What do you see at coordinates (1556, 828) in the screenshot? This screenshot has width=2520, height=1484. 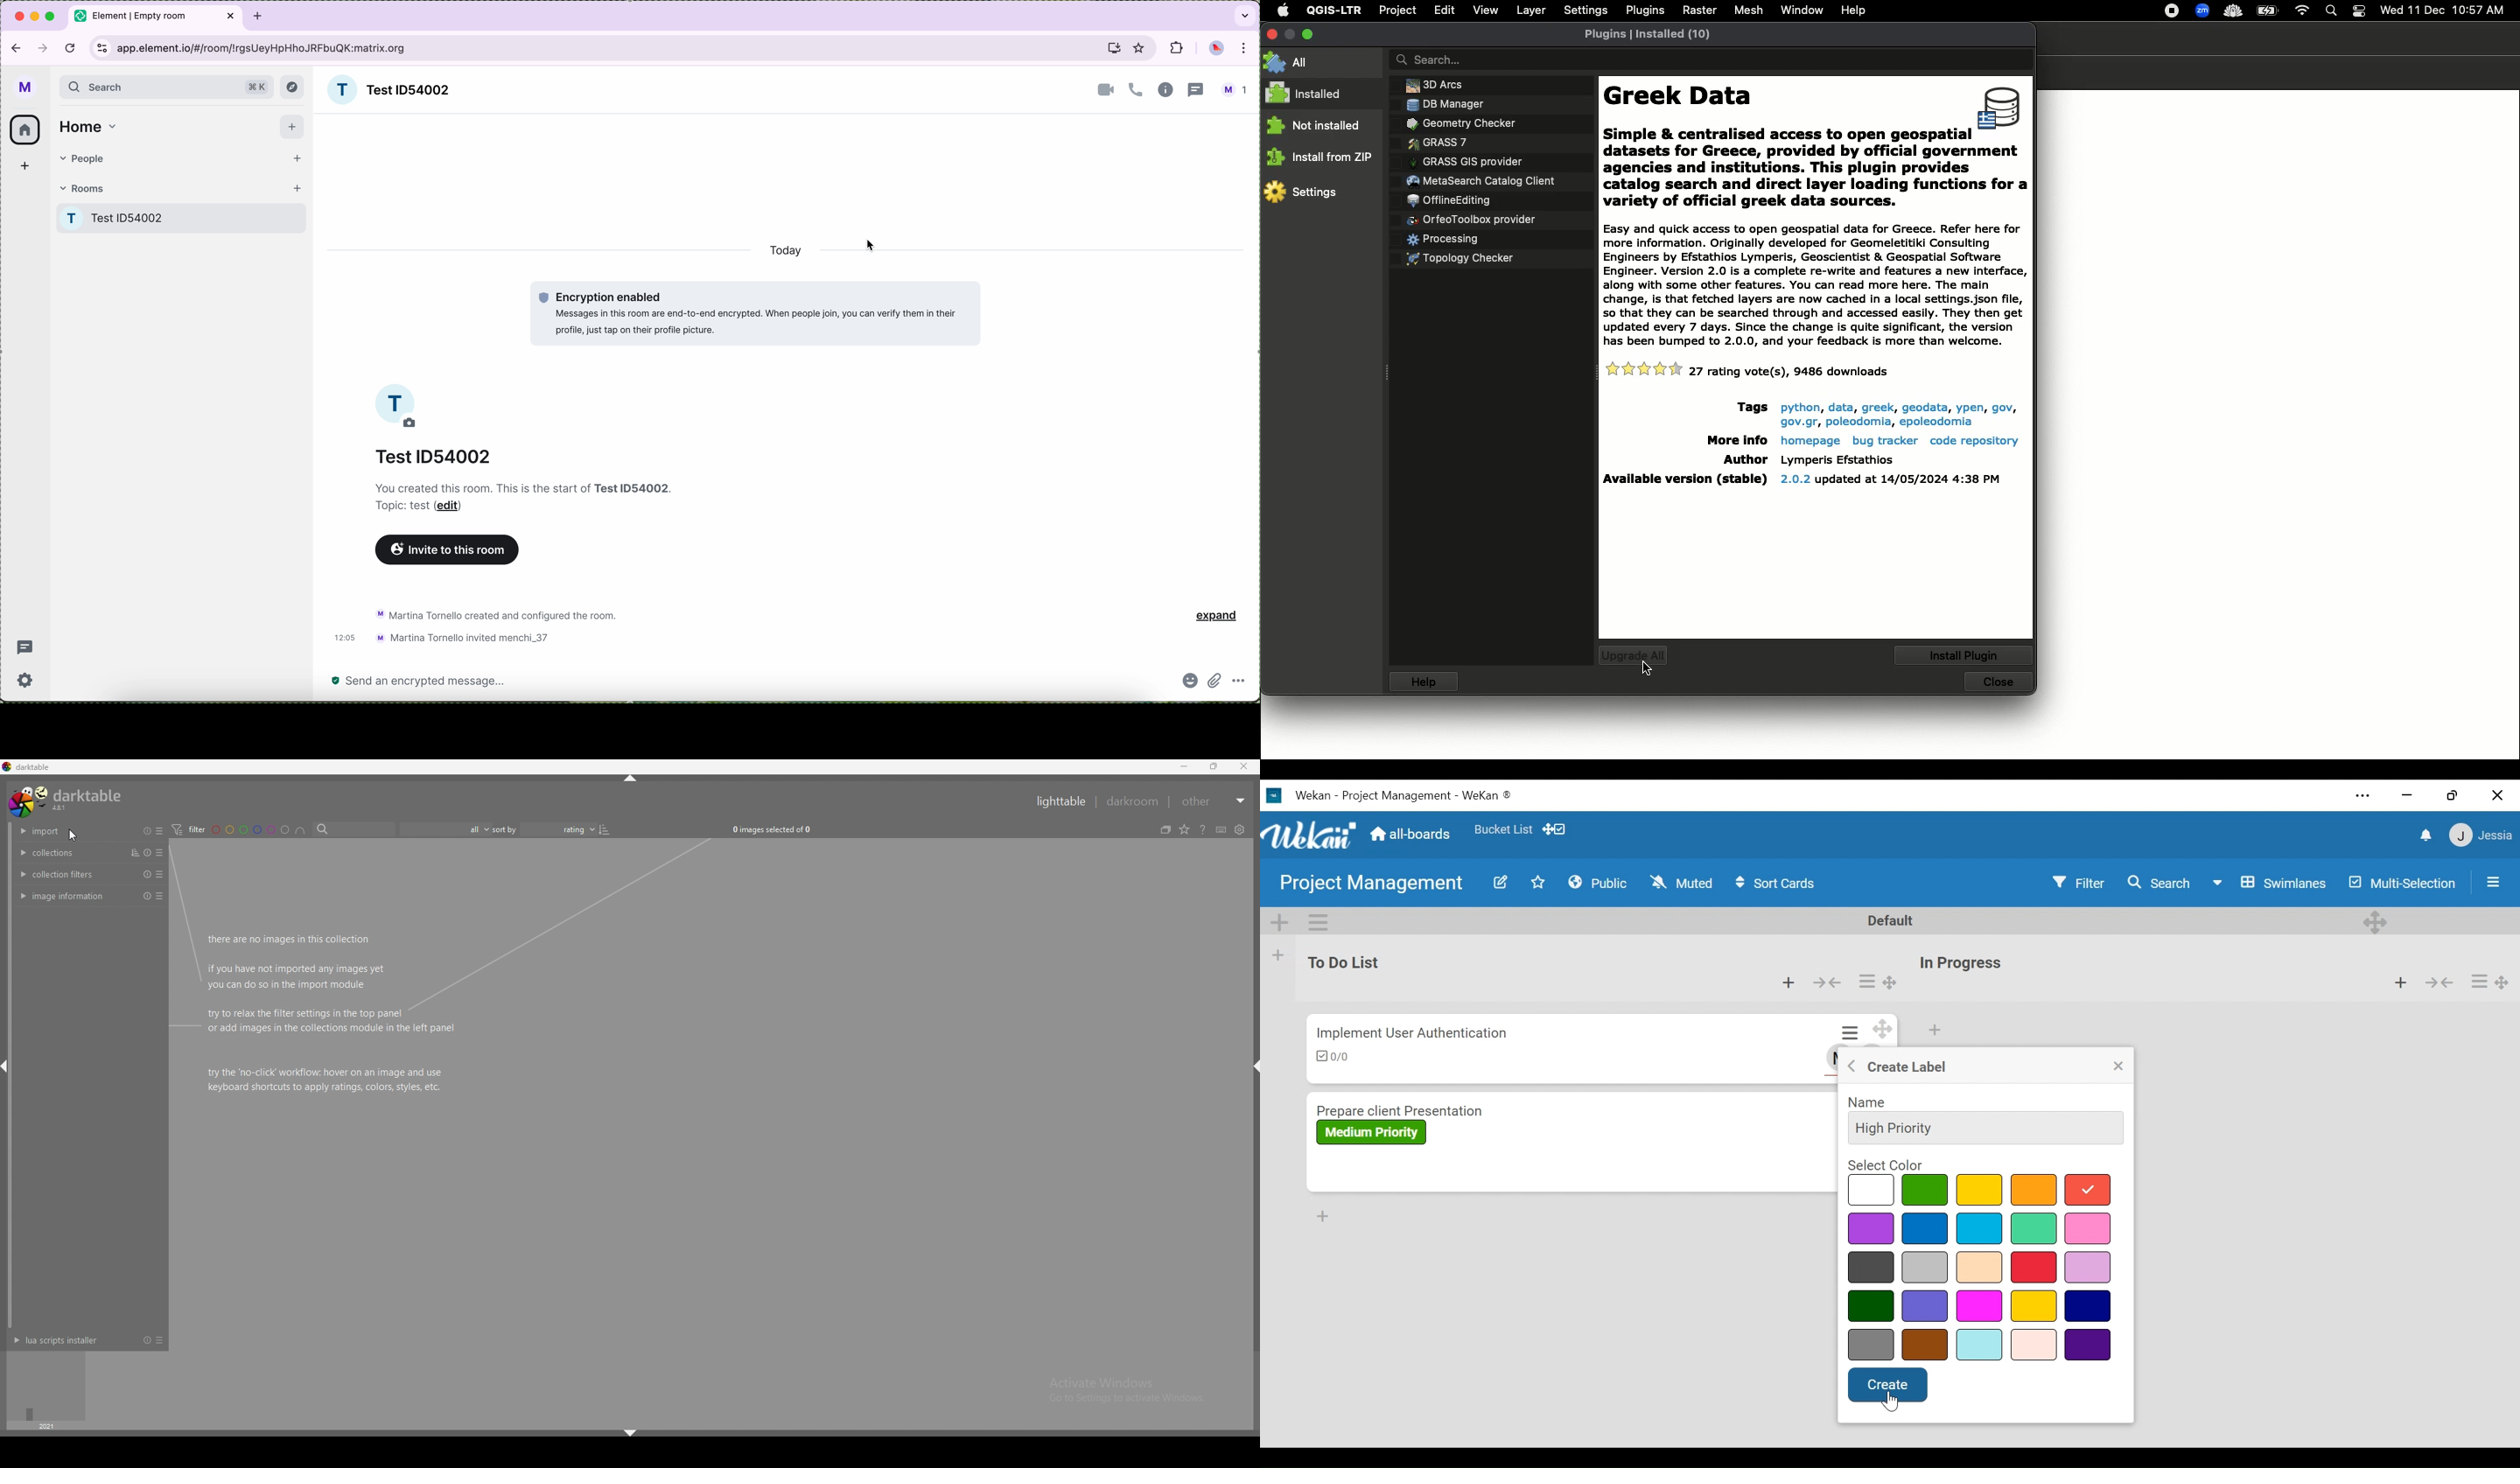 I see `Show desktop drag handles` at bounding box center [1556, 828].